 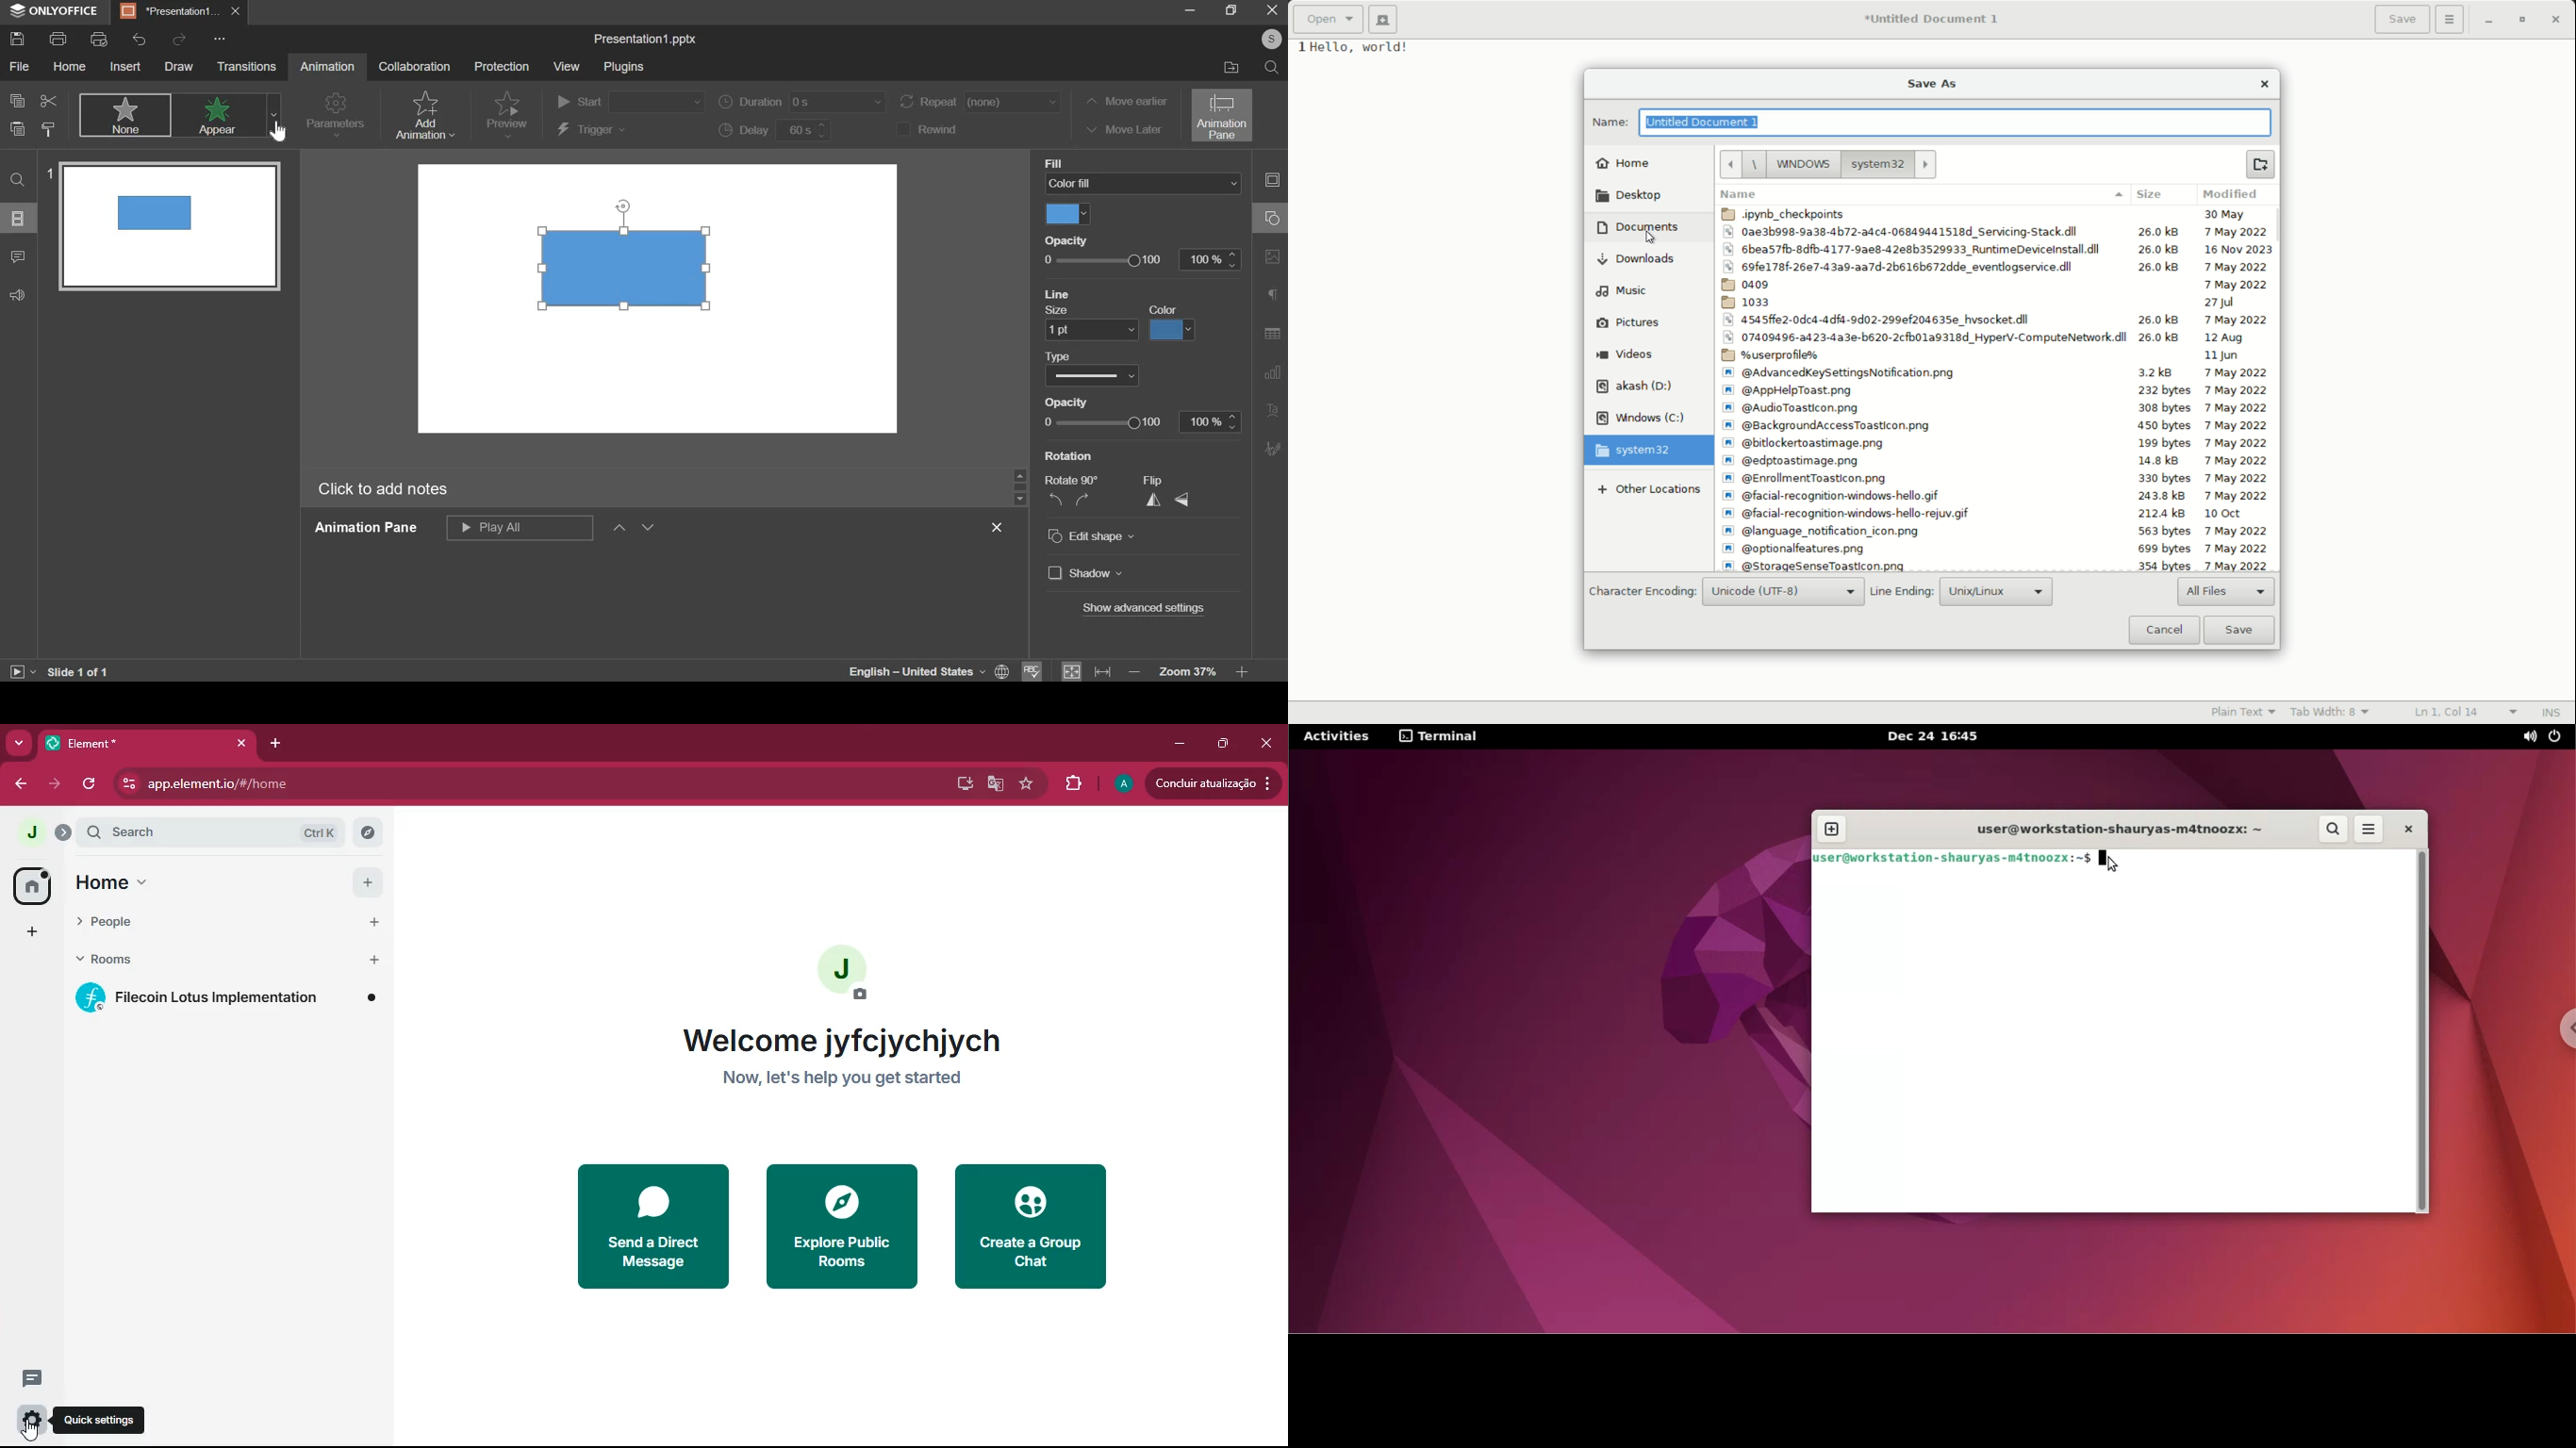 What do you see at coordinates (20, 218) in the screenshot?
I see `slides` at bounding box center [20, 218].